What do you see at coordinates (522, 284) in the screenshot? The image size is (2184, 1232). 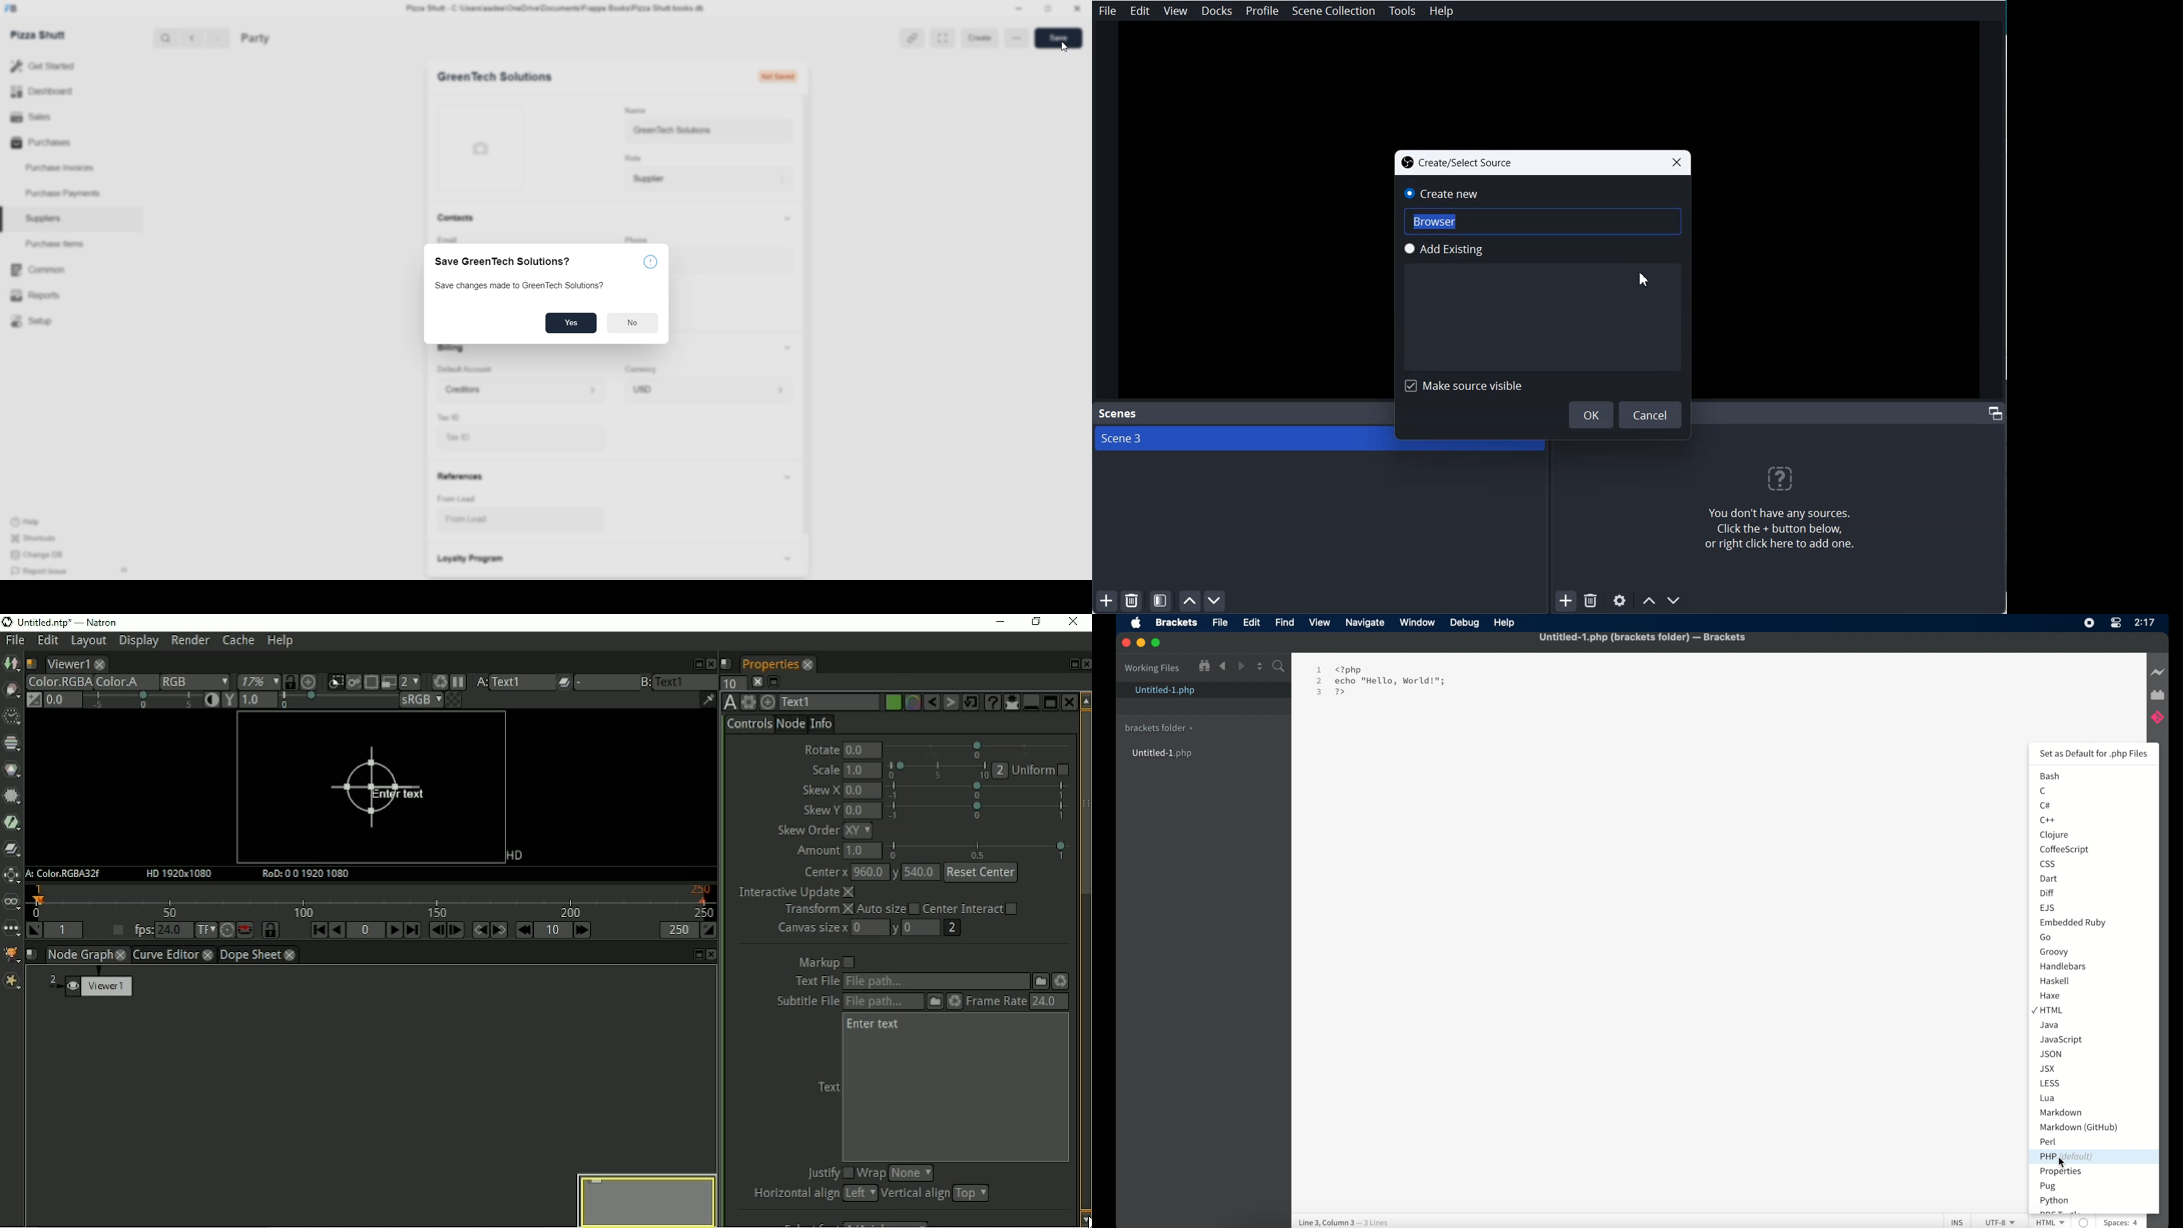 I see `Save changes made to GreenTech Solutions?` at bounding box center [522, 284].